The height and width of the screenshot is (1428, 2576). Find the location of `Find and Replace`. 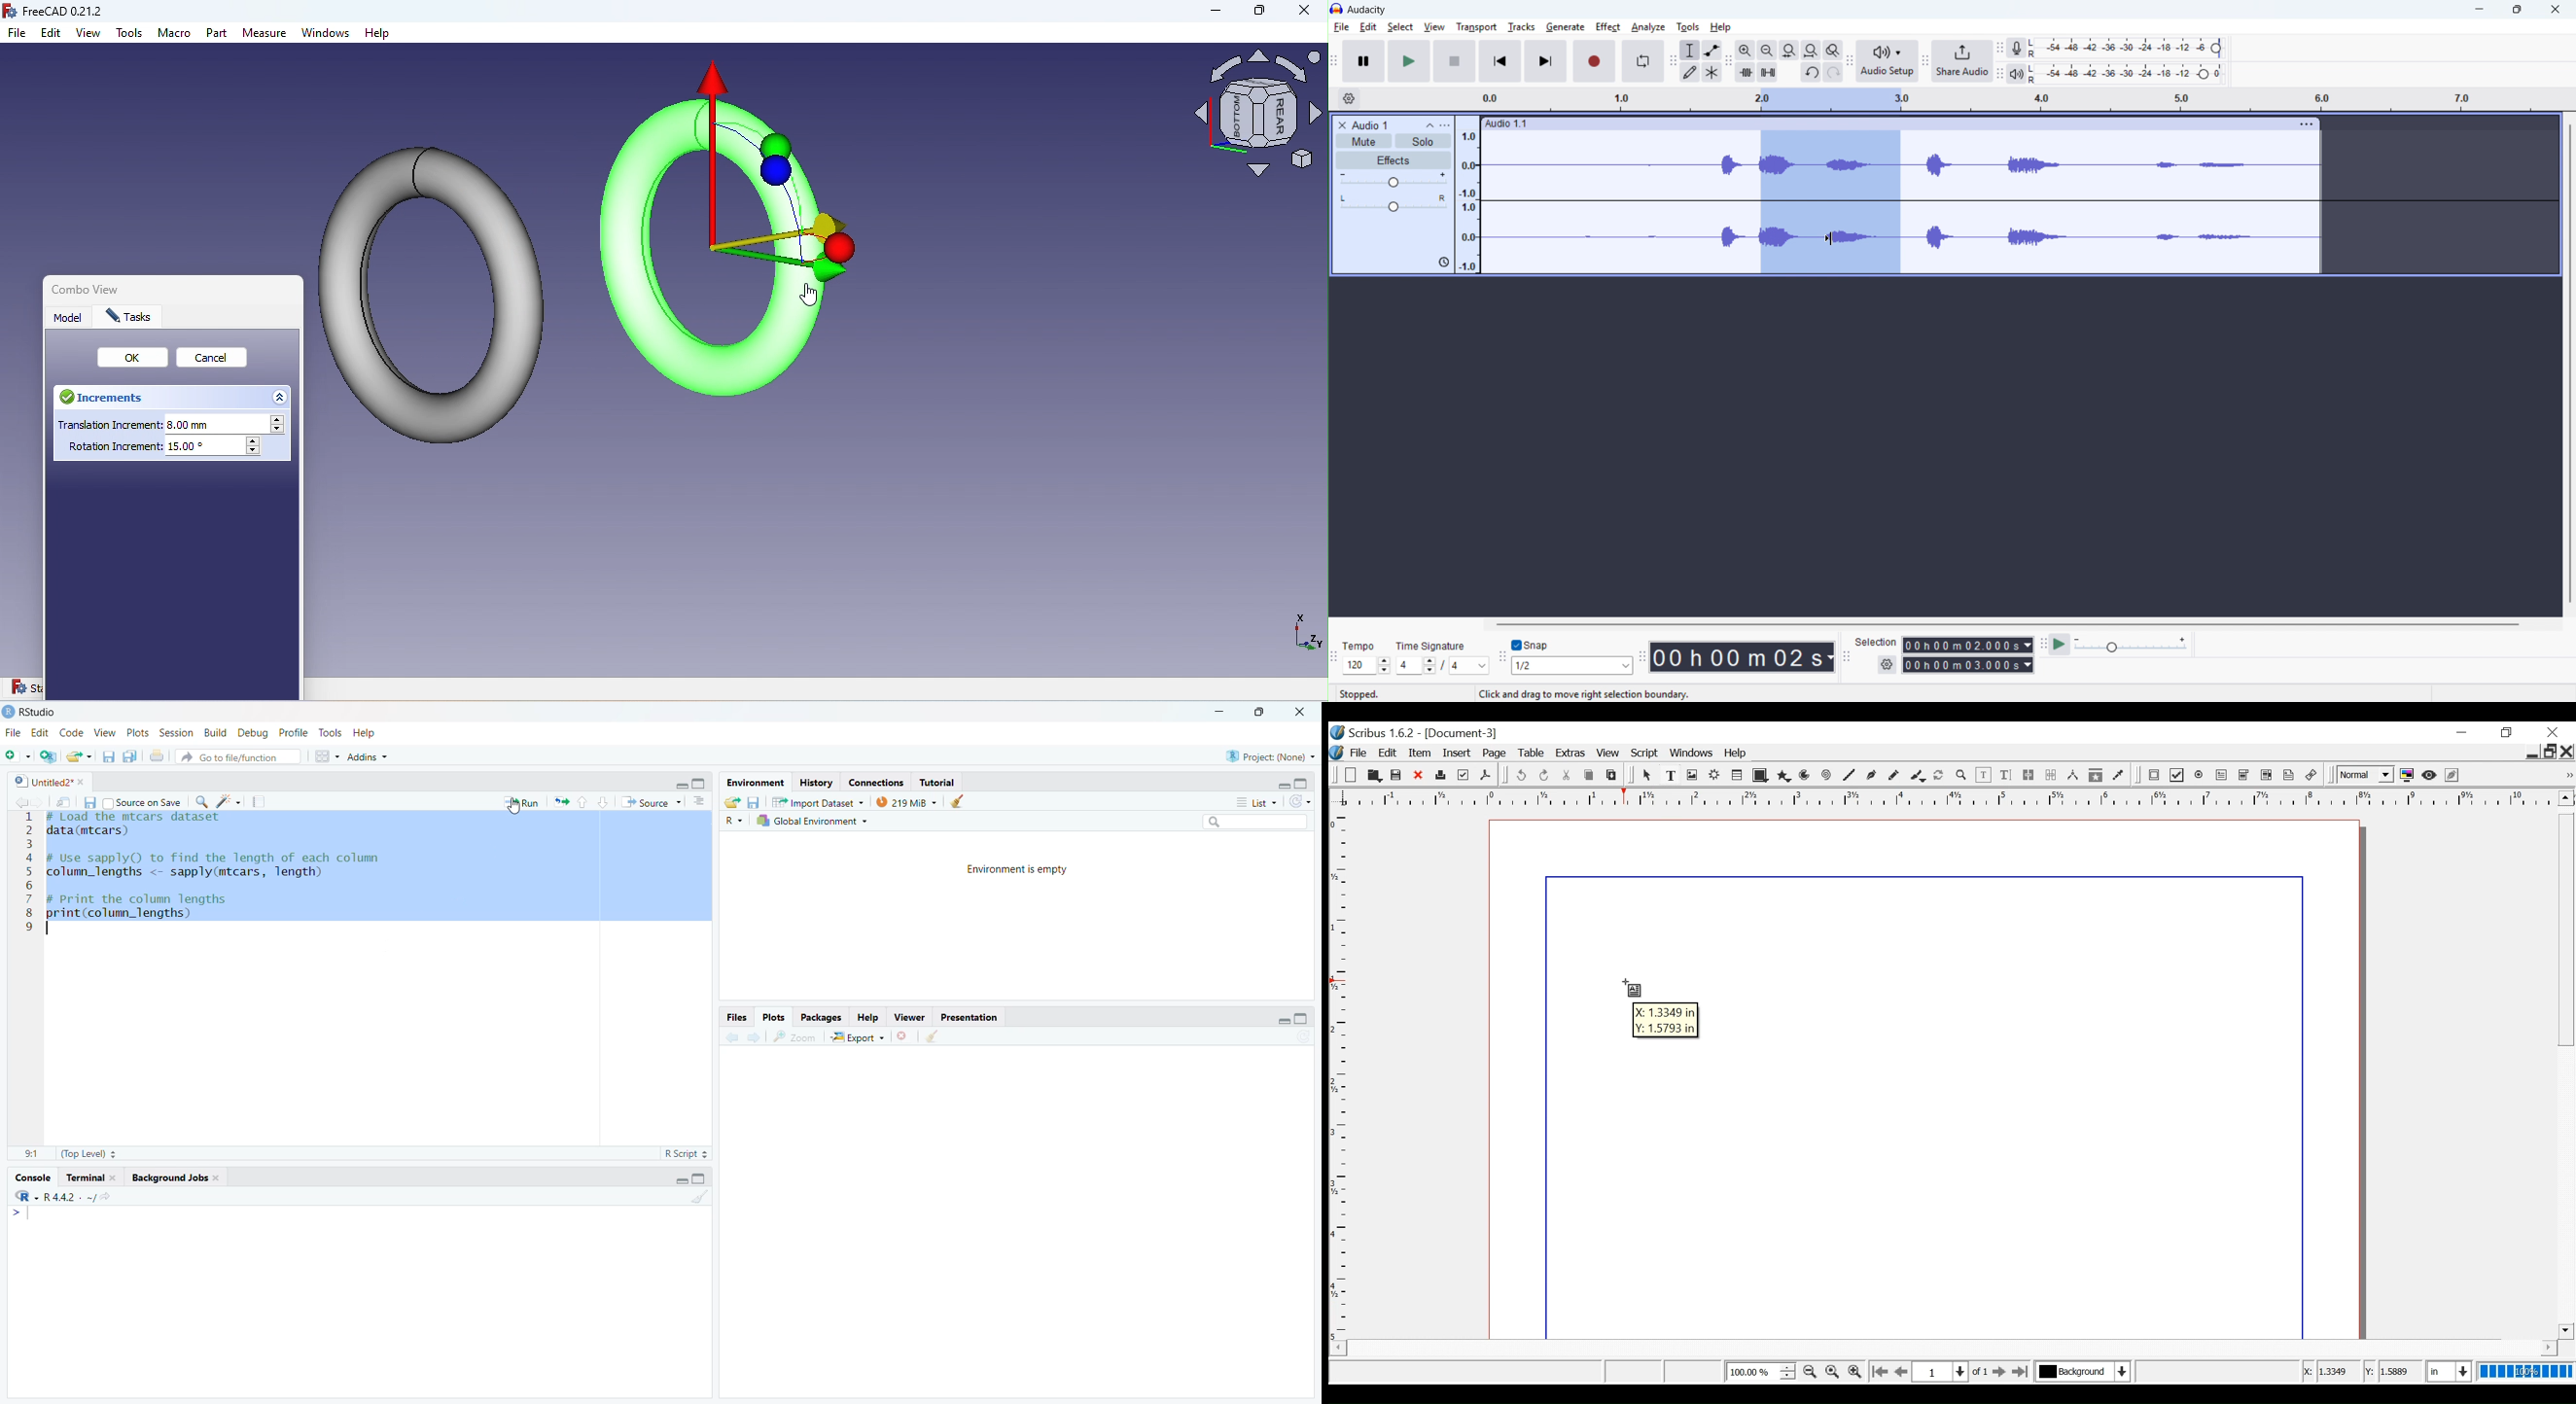

Find and Replace is located at coordinates (202, 802).